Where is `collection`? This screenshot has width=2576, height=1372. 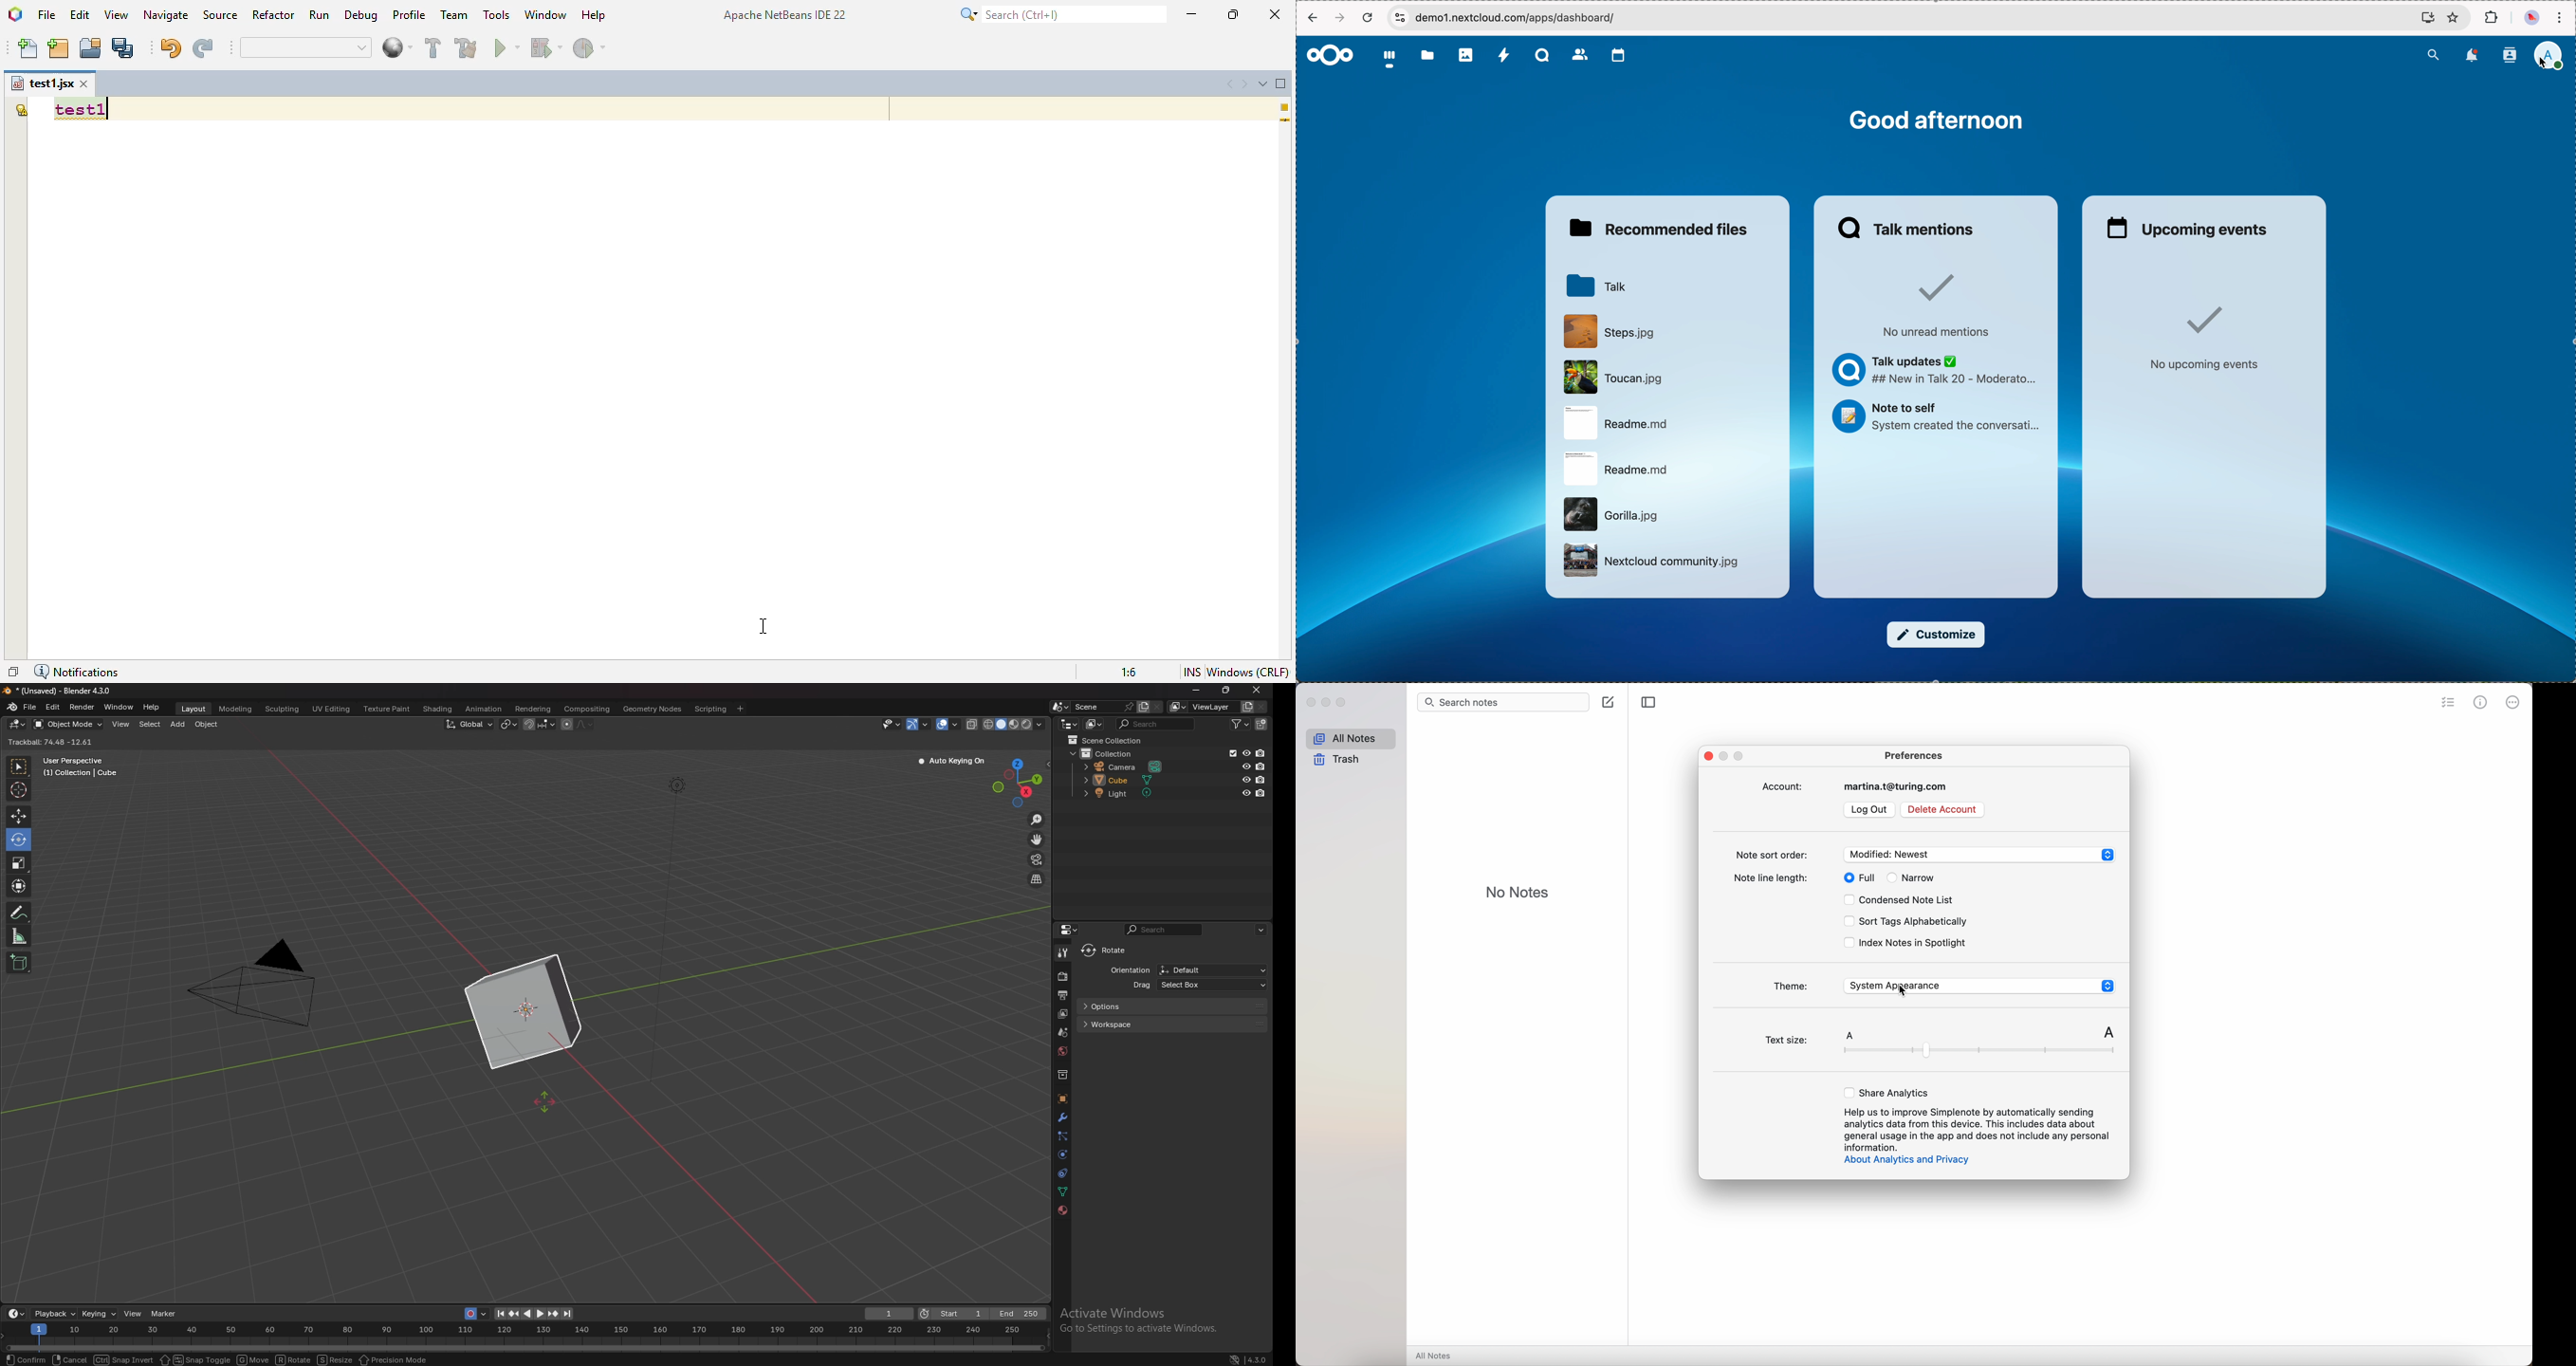
collection is located at coordinates (1063, 1074).